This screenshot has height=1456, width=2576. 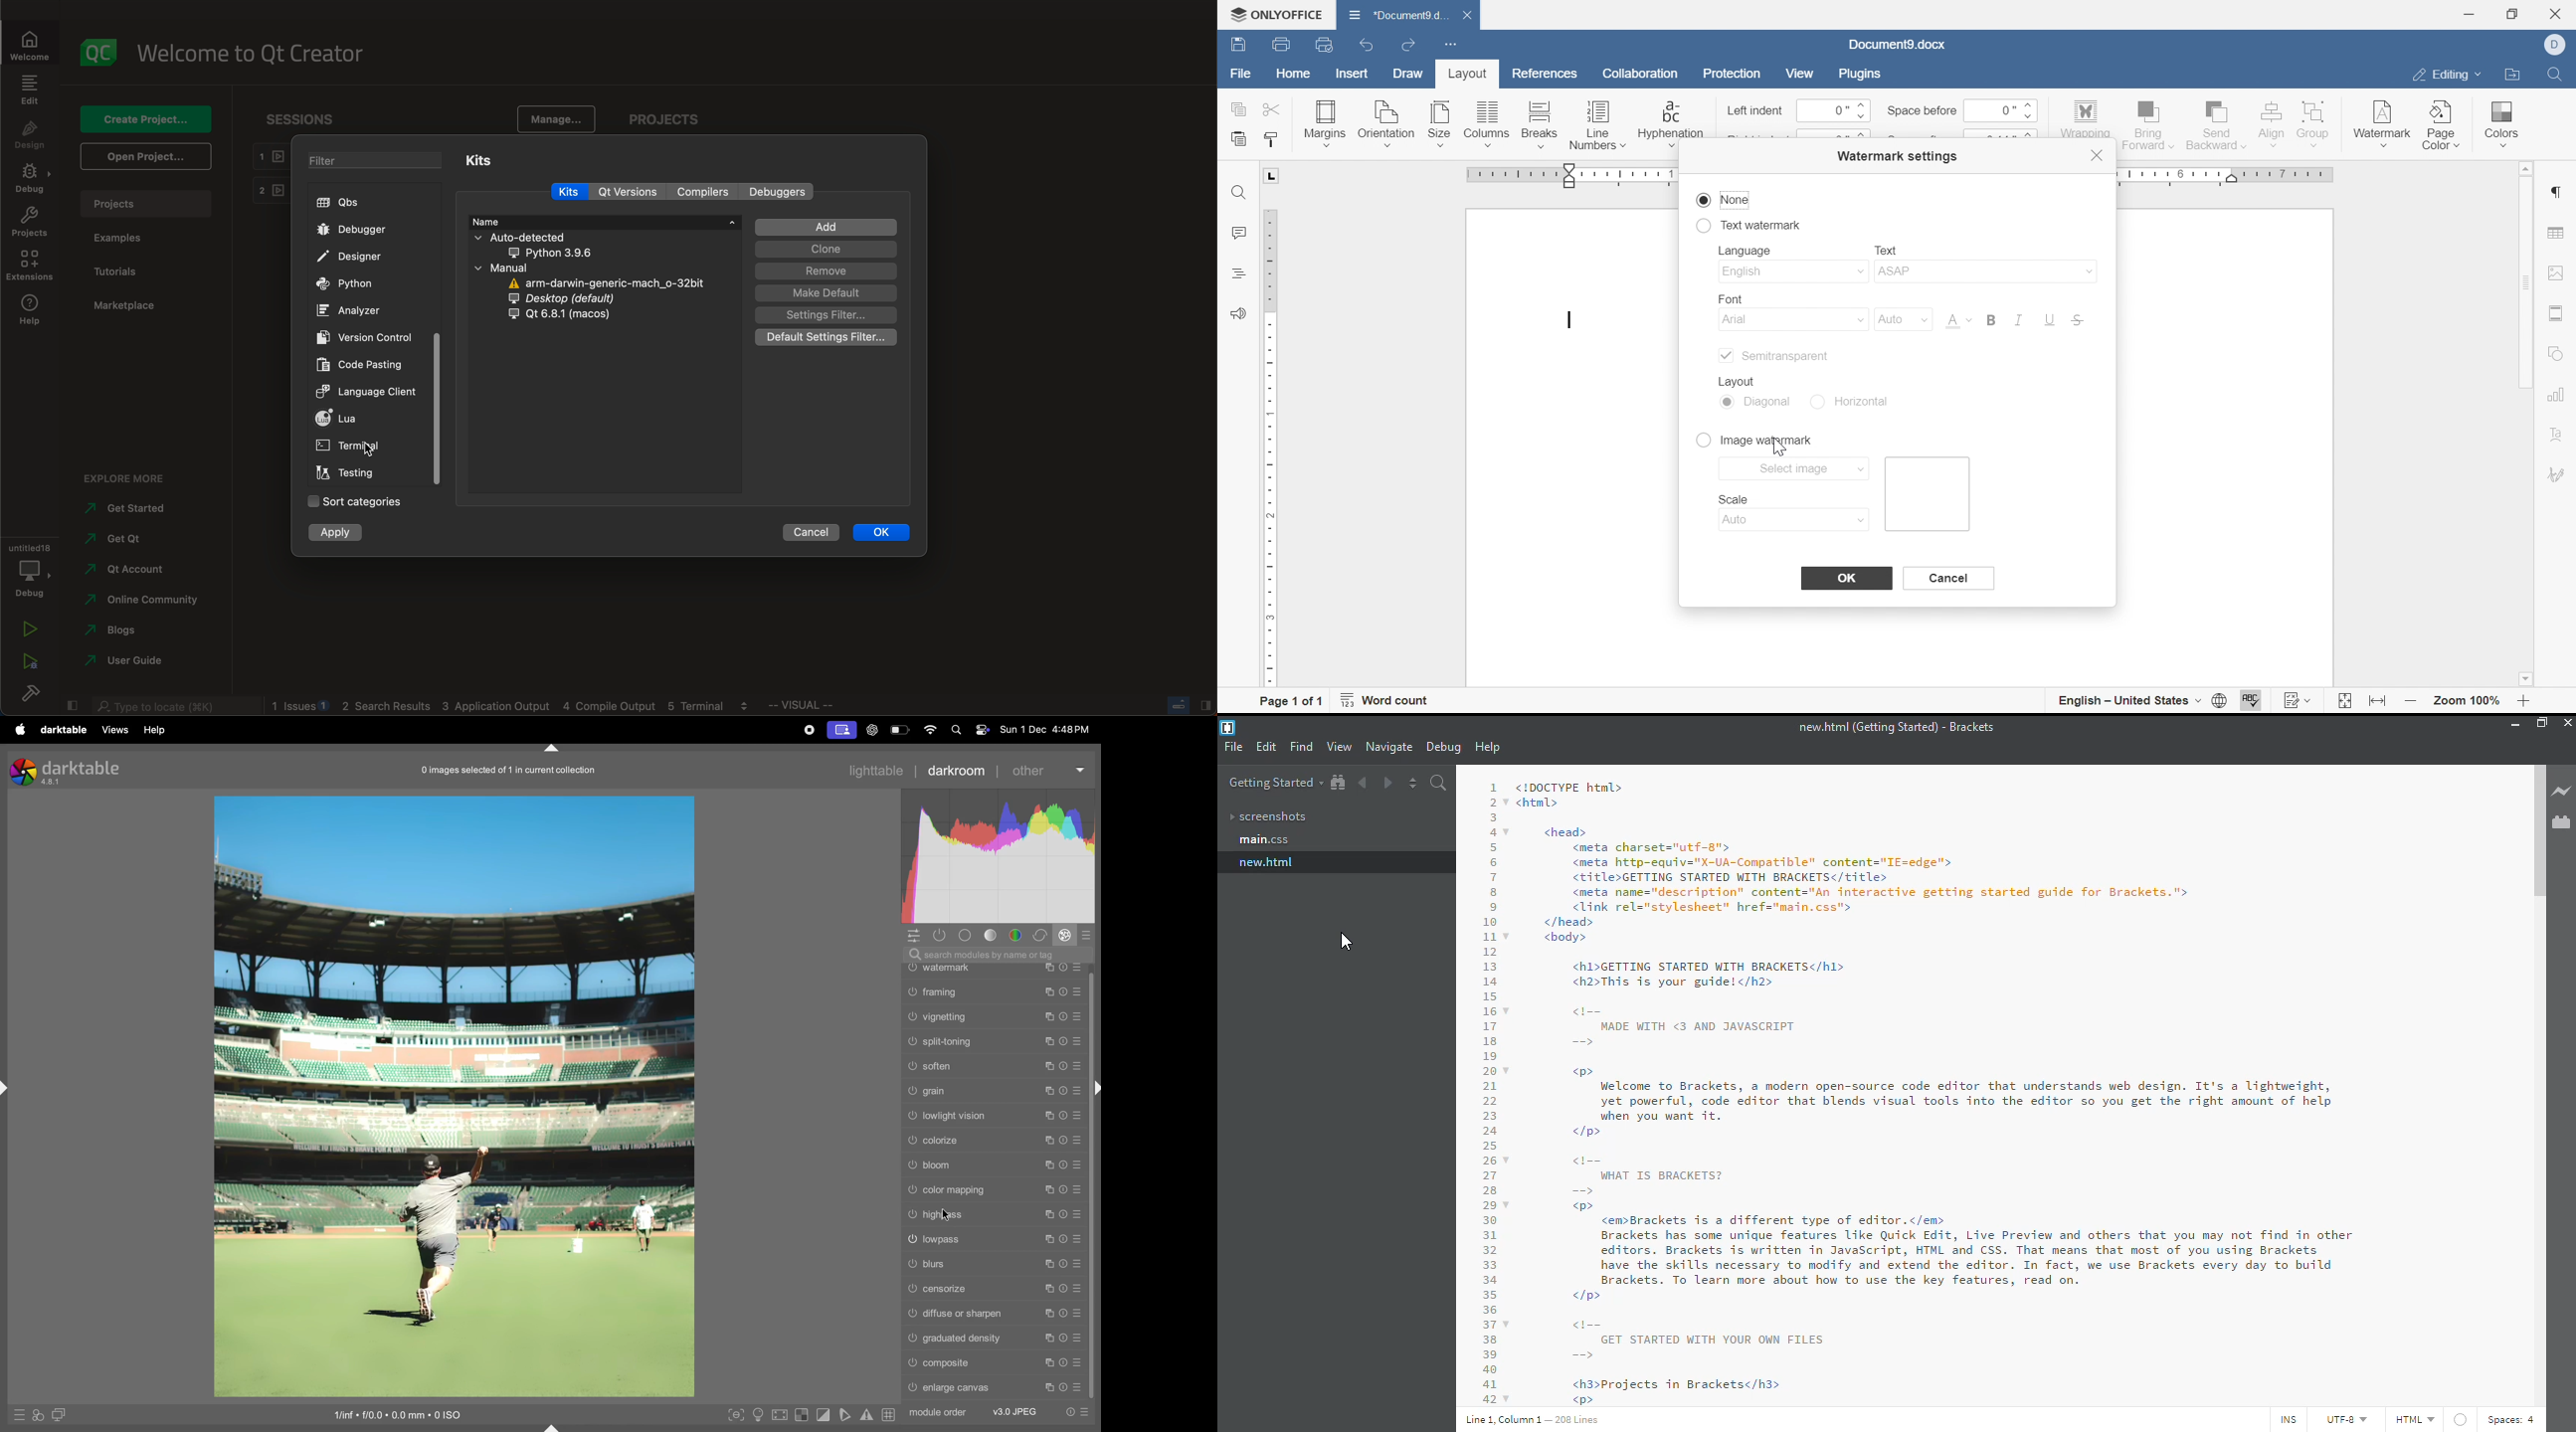 What do you see at coordinates (1294, 76) in the screenshot?
I see `home` at bounding box center [1294, 76].